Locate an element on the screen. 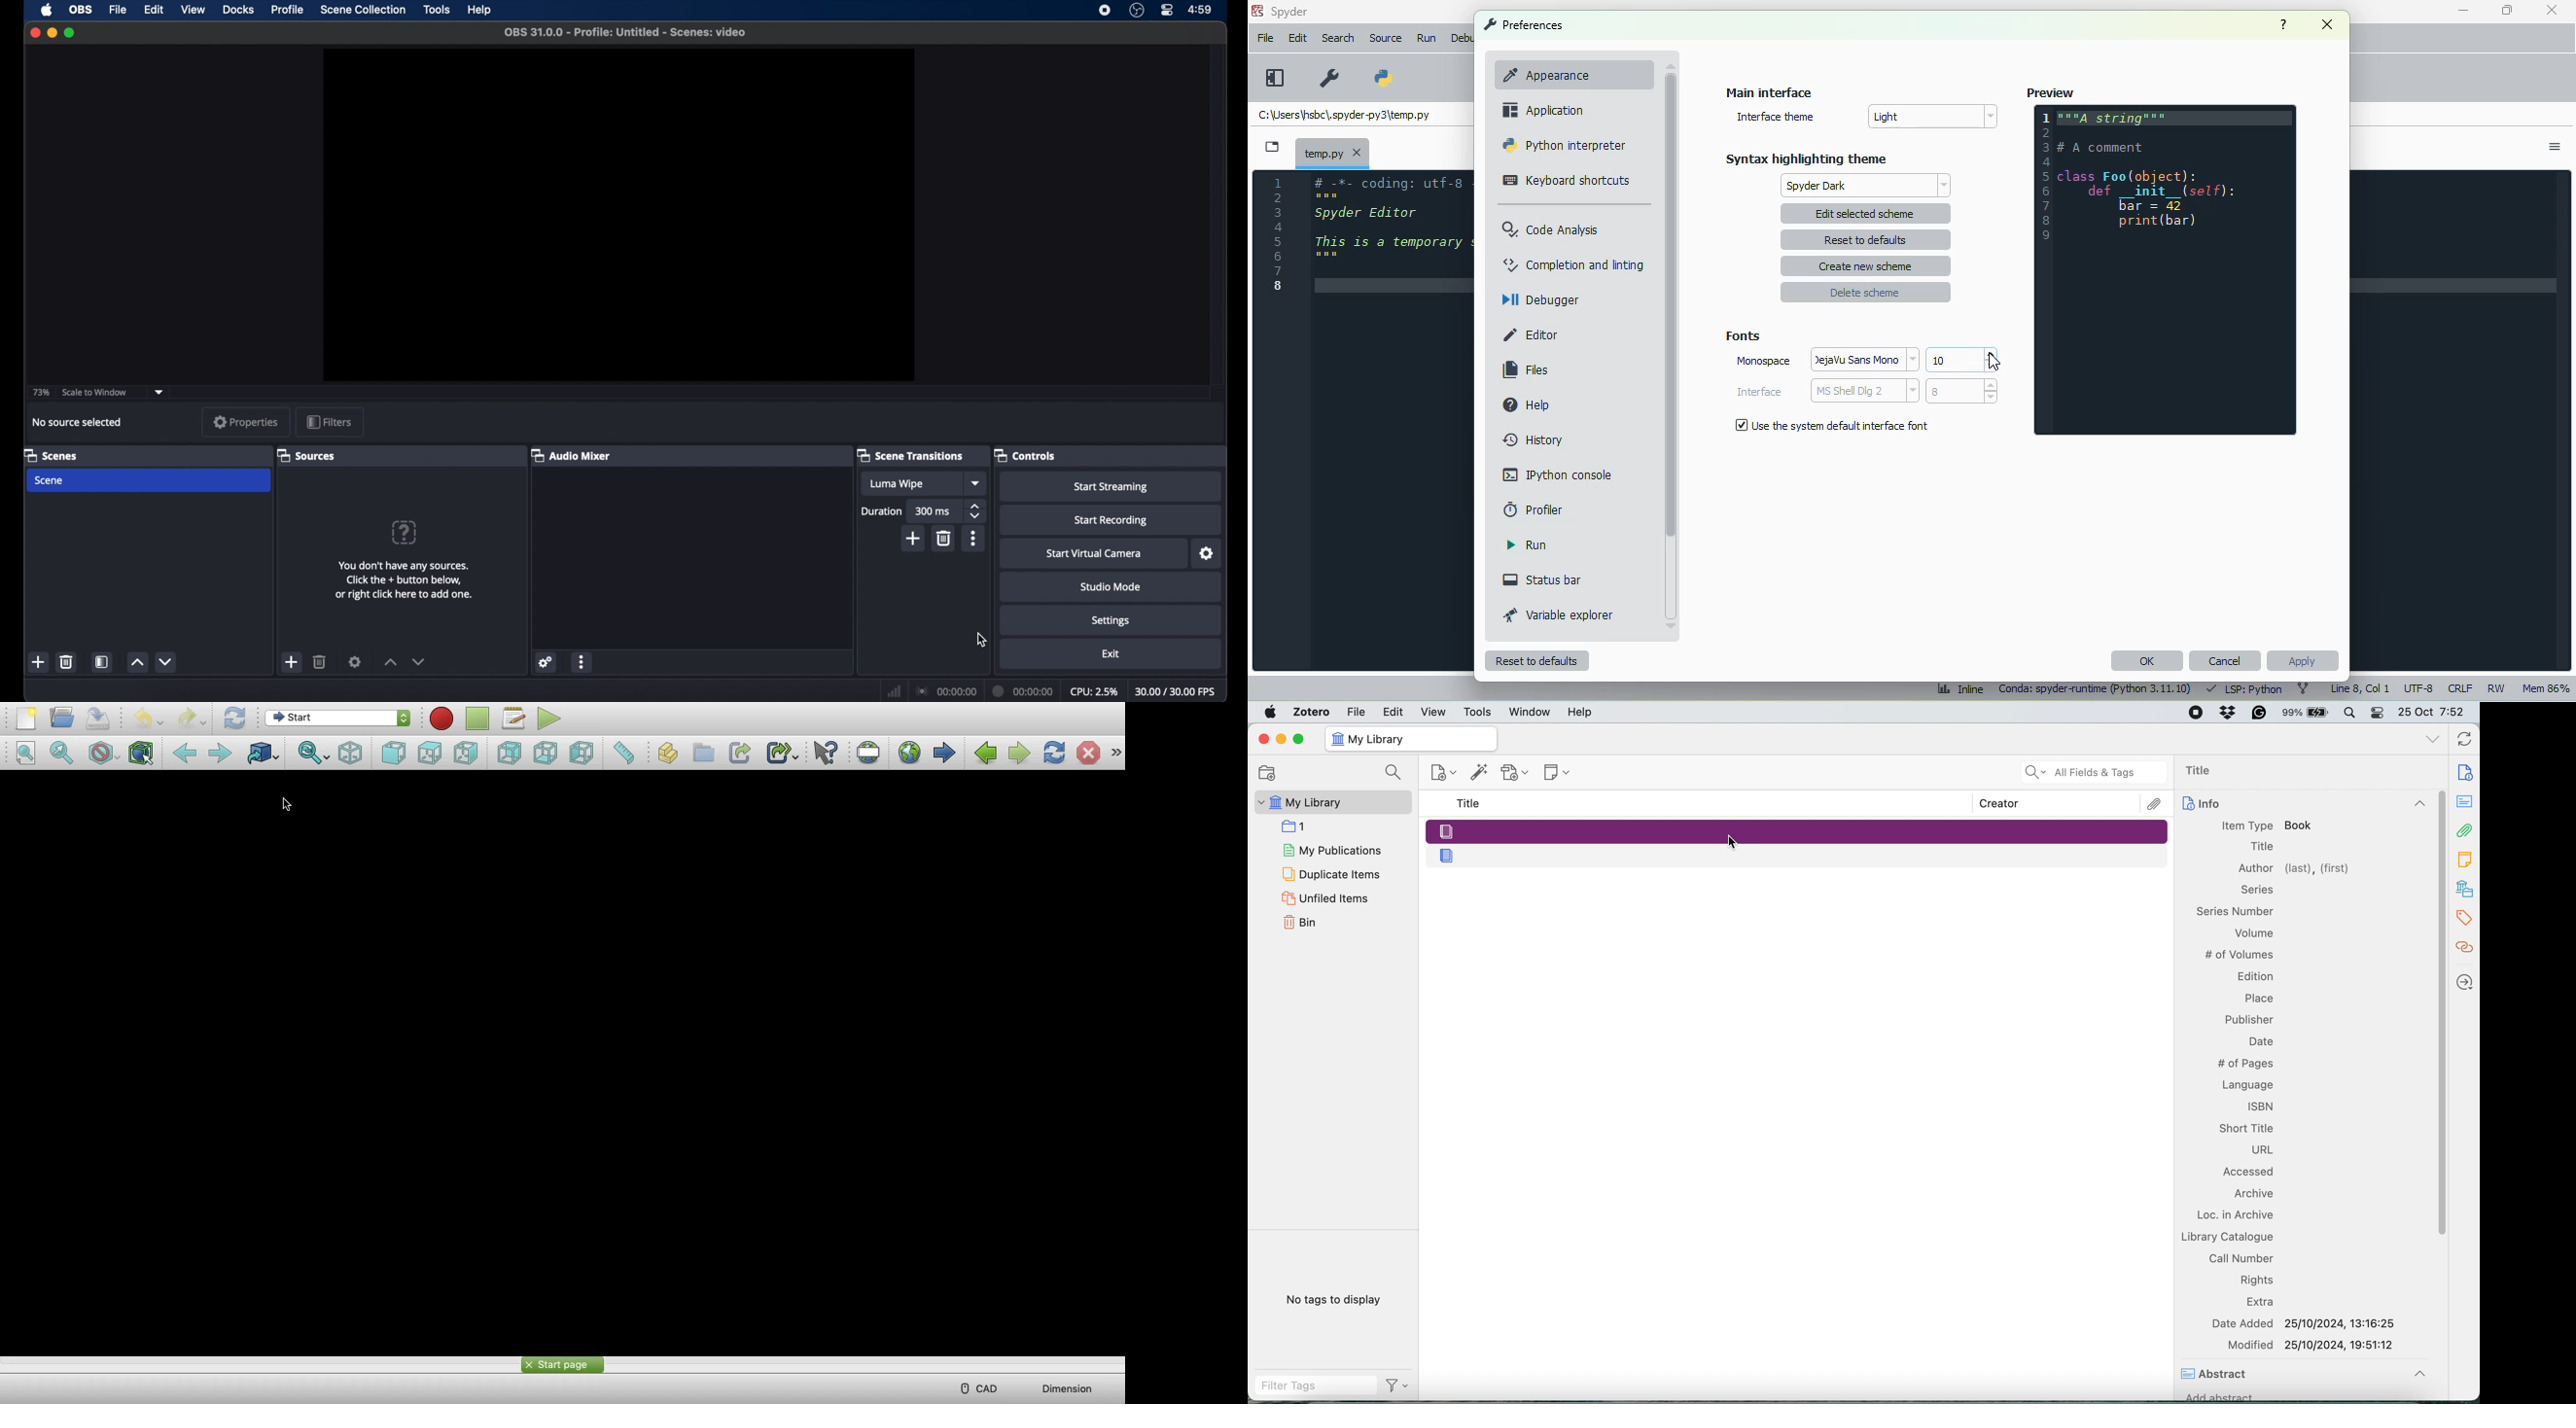  scene collection is located at coordinates (362, 10).